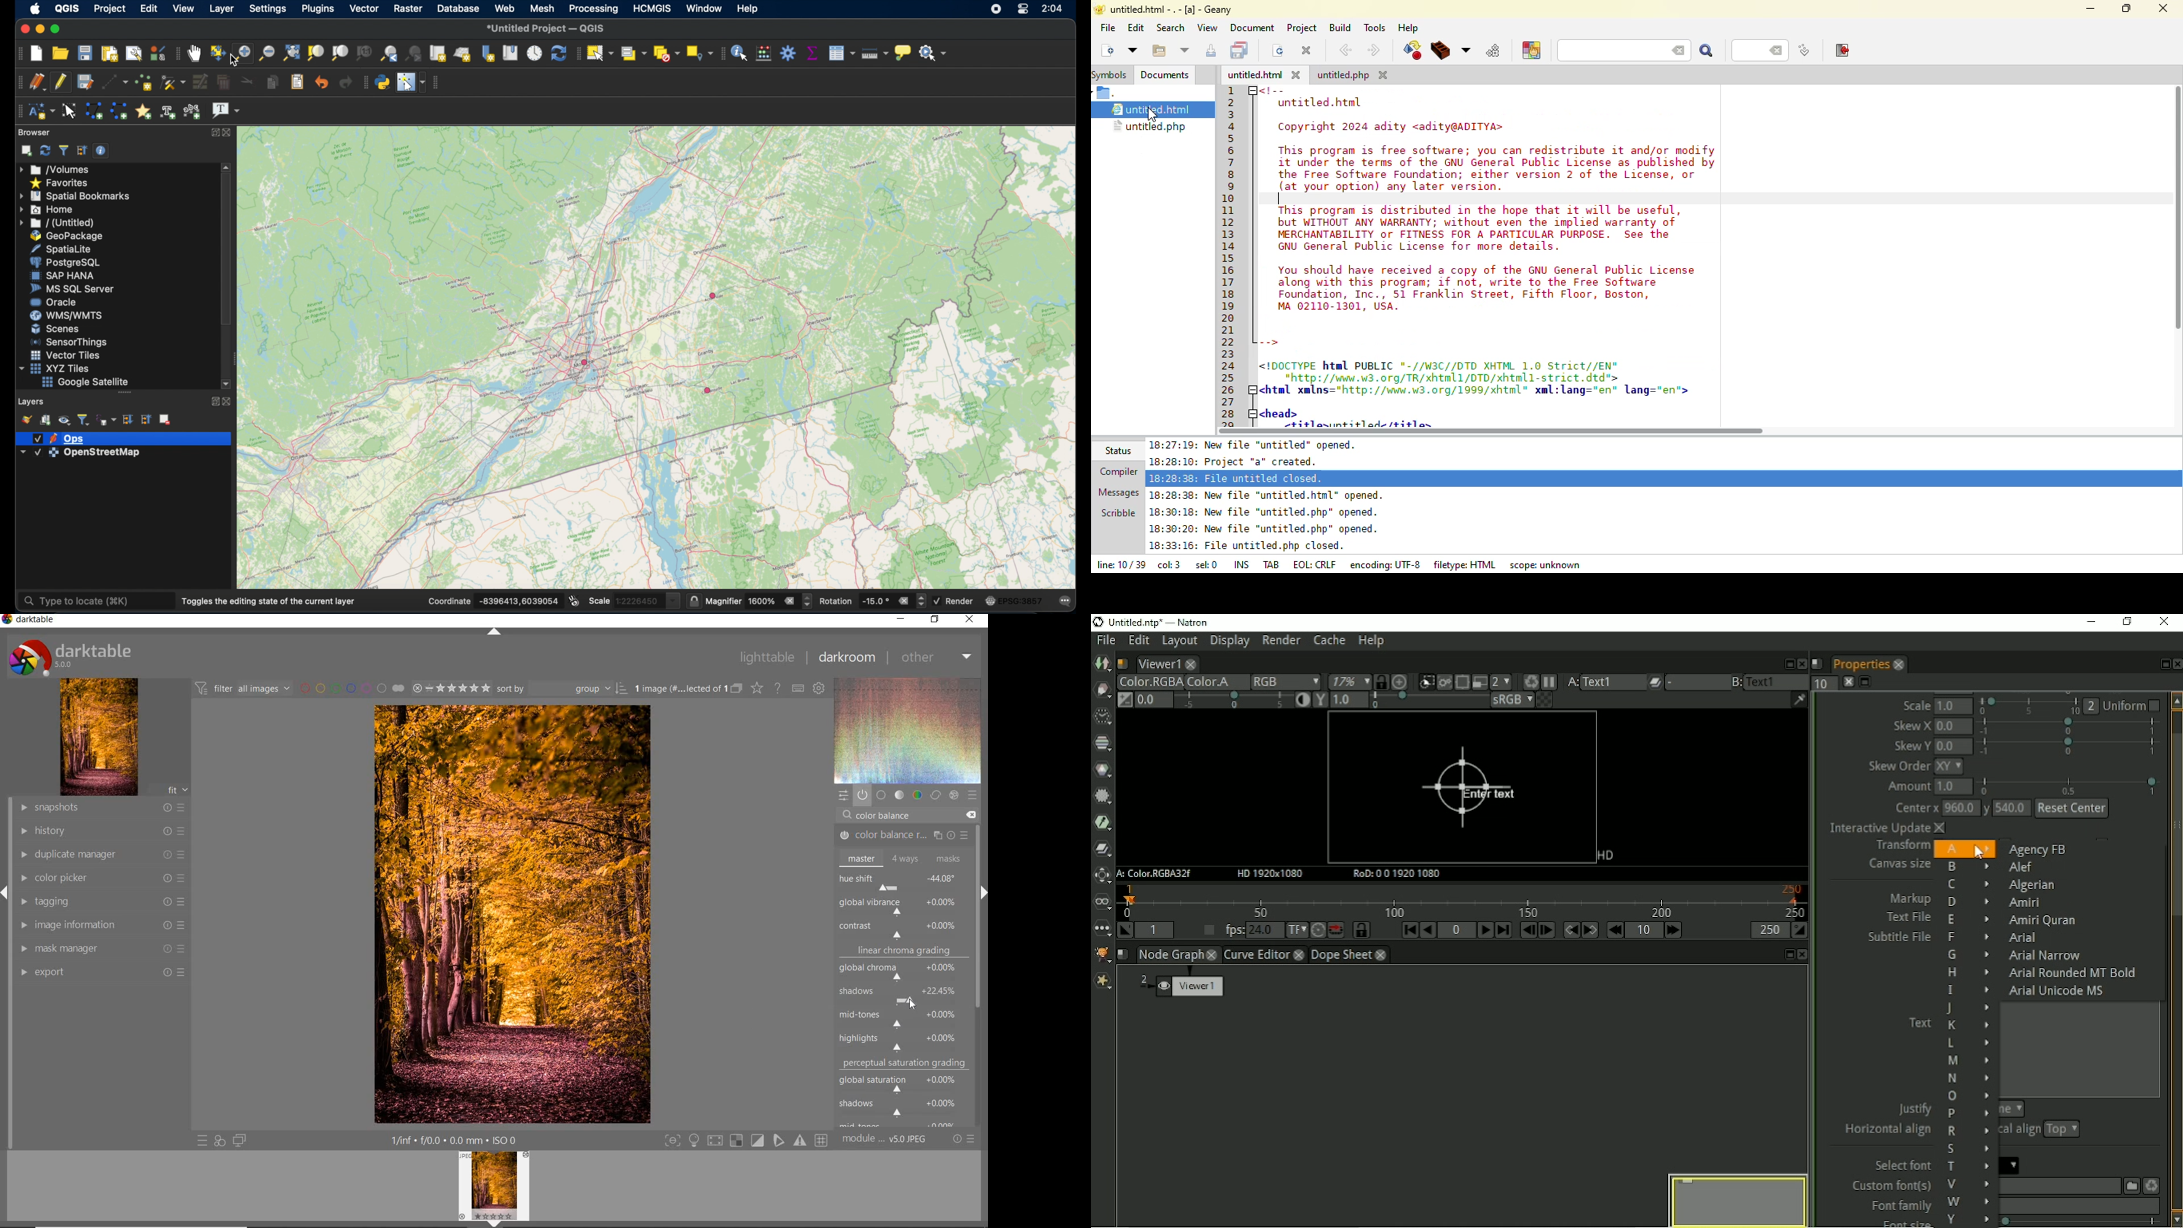 This screenshot has height=1232, width=2184. Describe the element at coordinates (535, 53) in the screenshot. I see `temporal control panel` at that location.